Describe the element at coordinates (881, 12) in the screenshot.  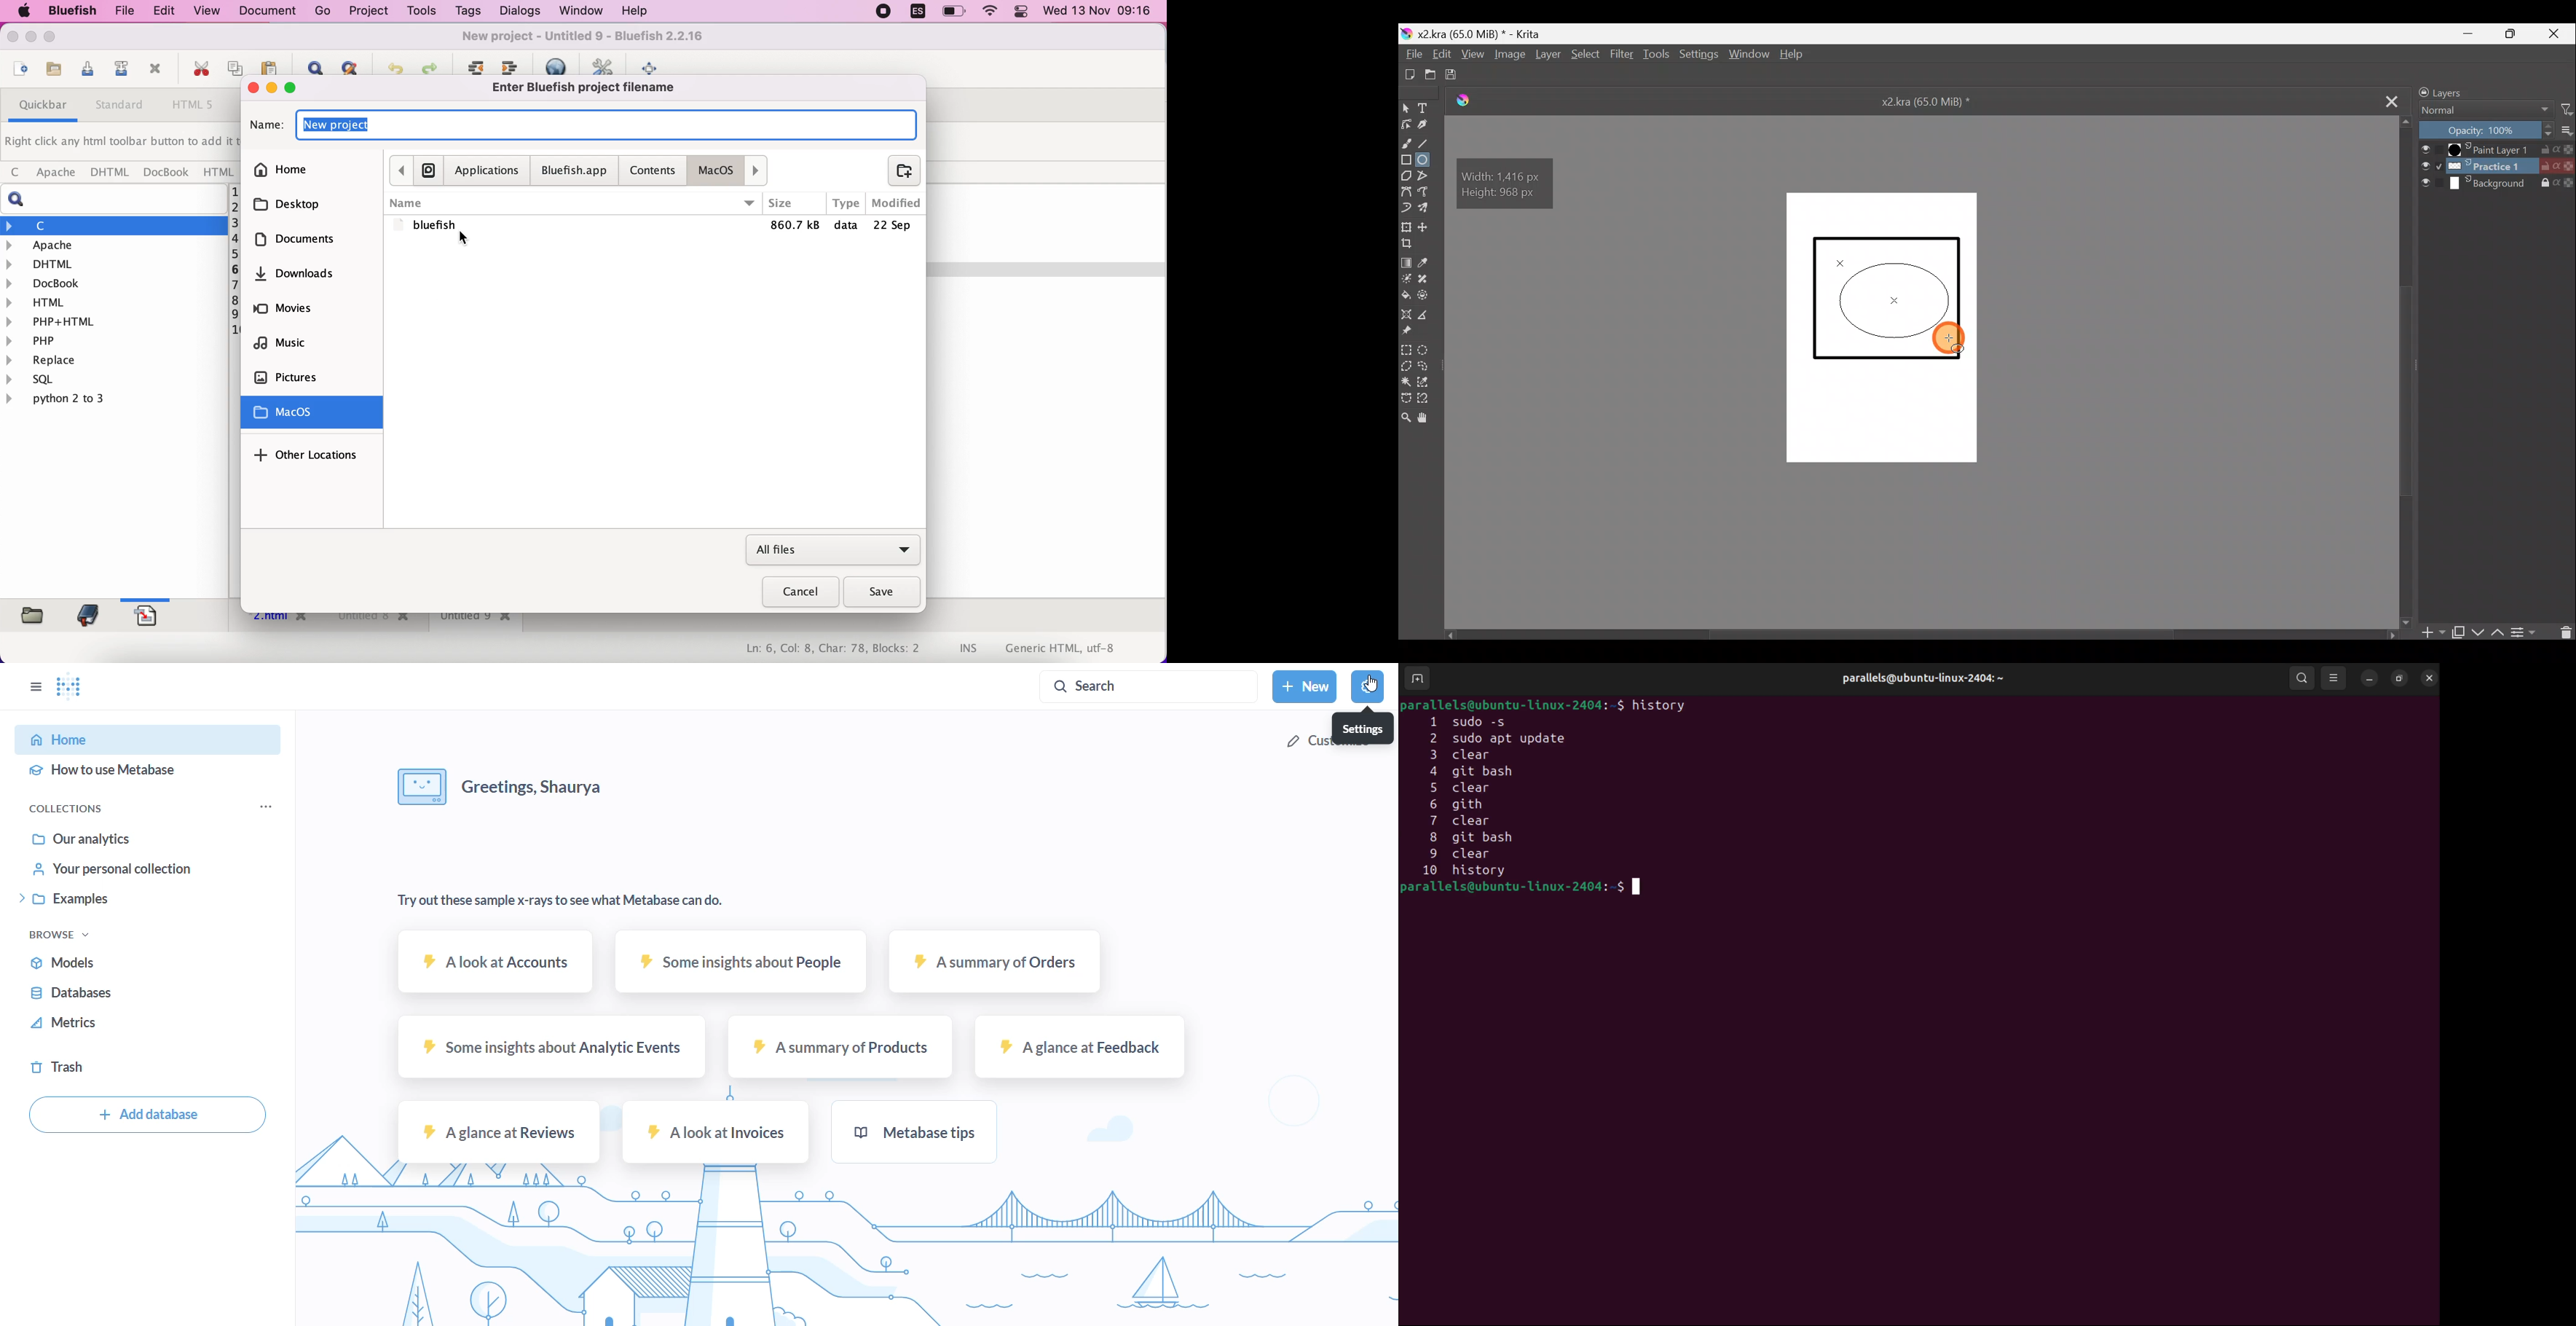
I see `recording stopped` at that location.